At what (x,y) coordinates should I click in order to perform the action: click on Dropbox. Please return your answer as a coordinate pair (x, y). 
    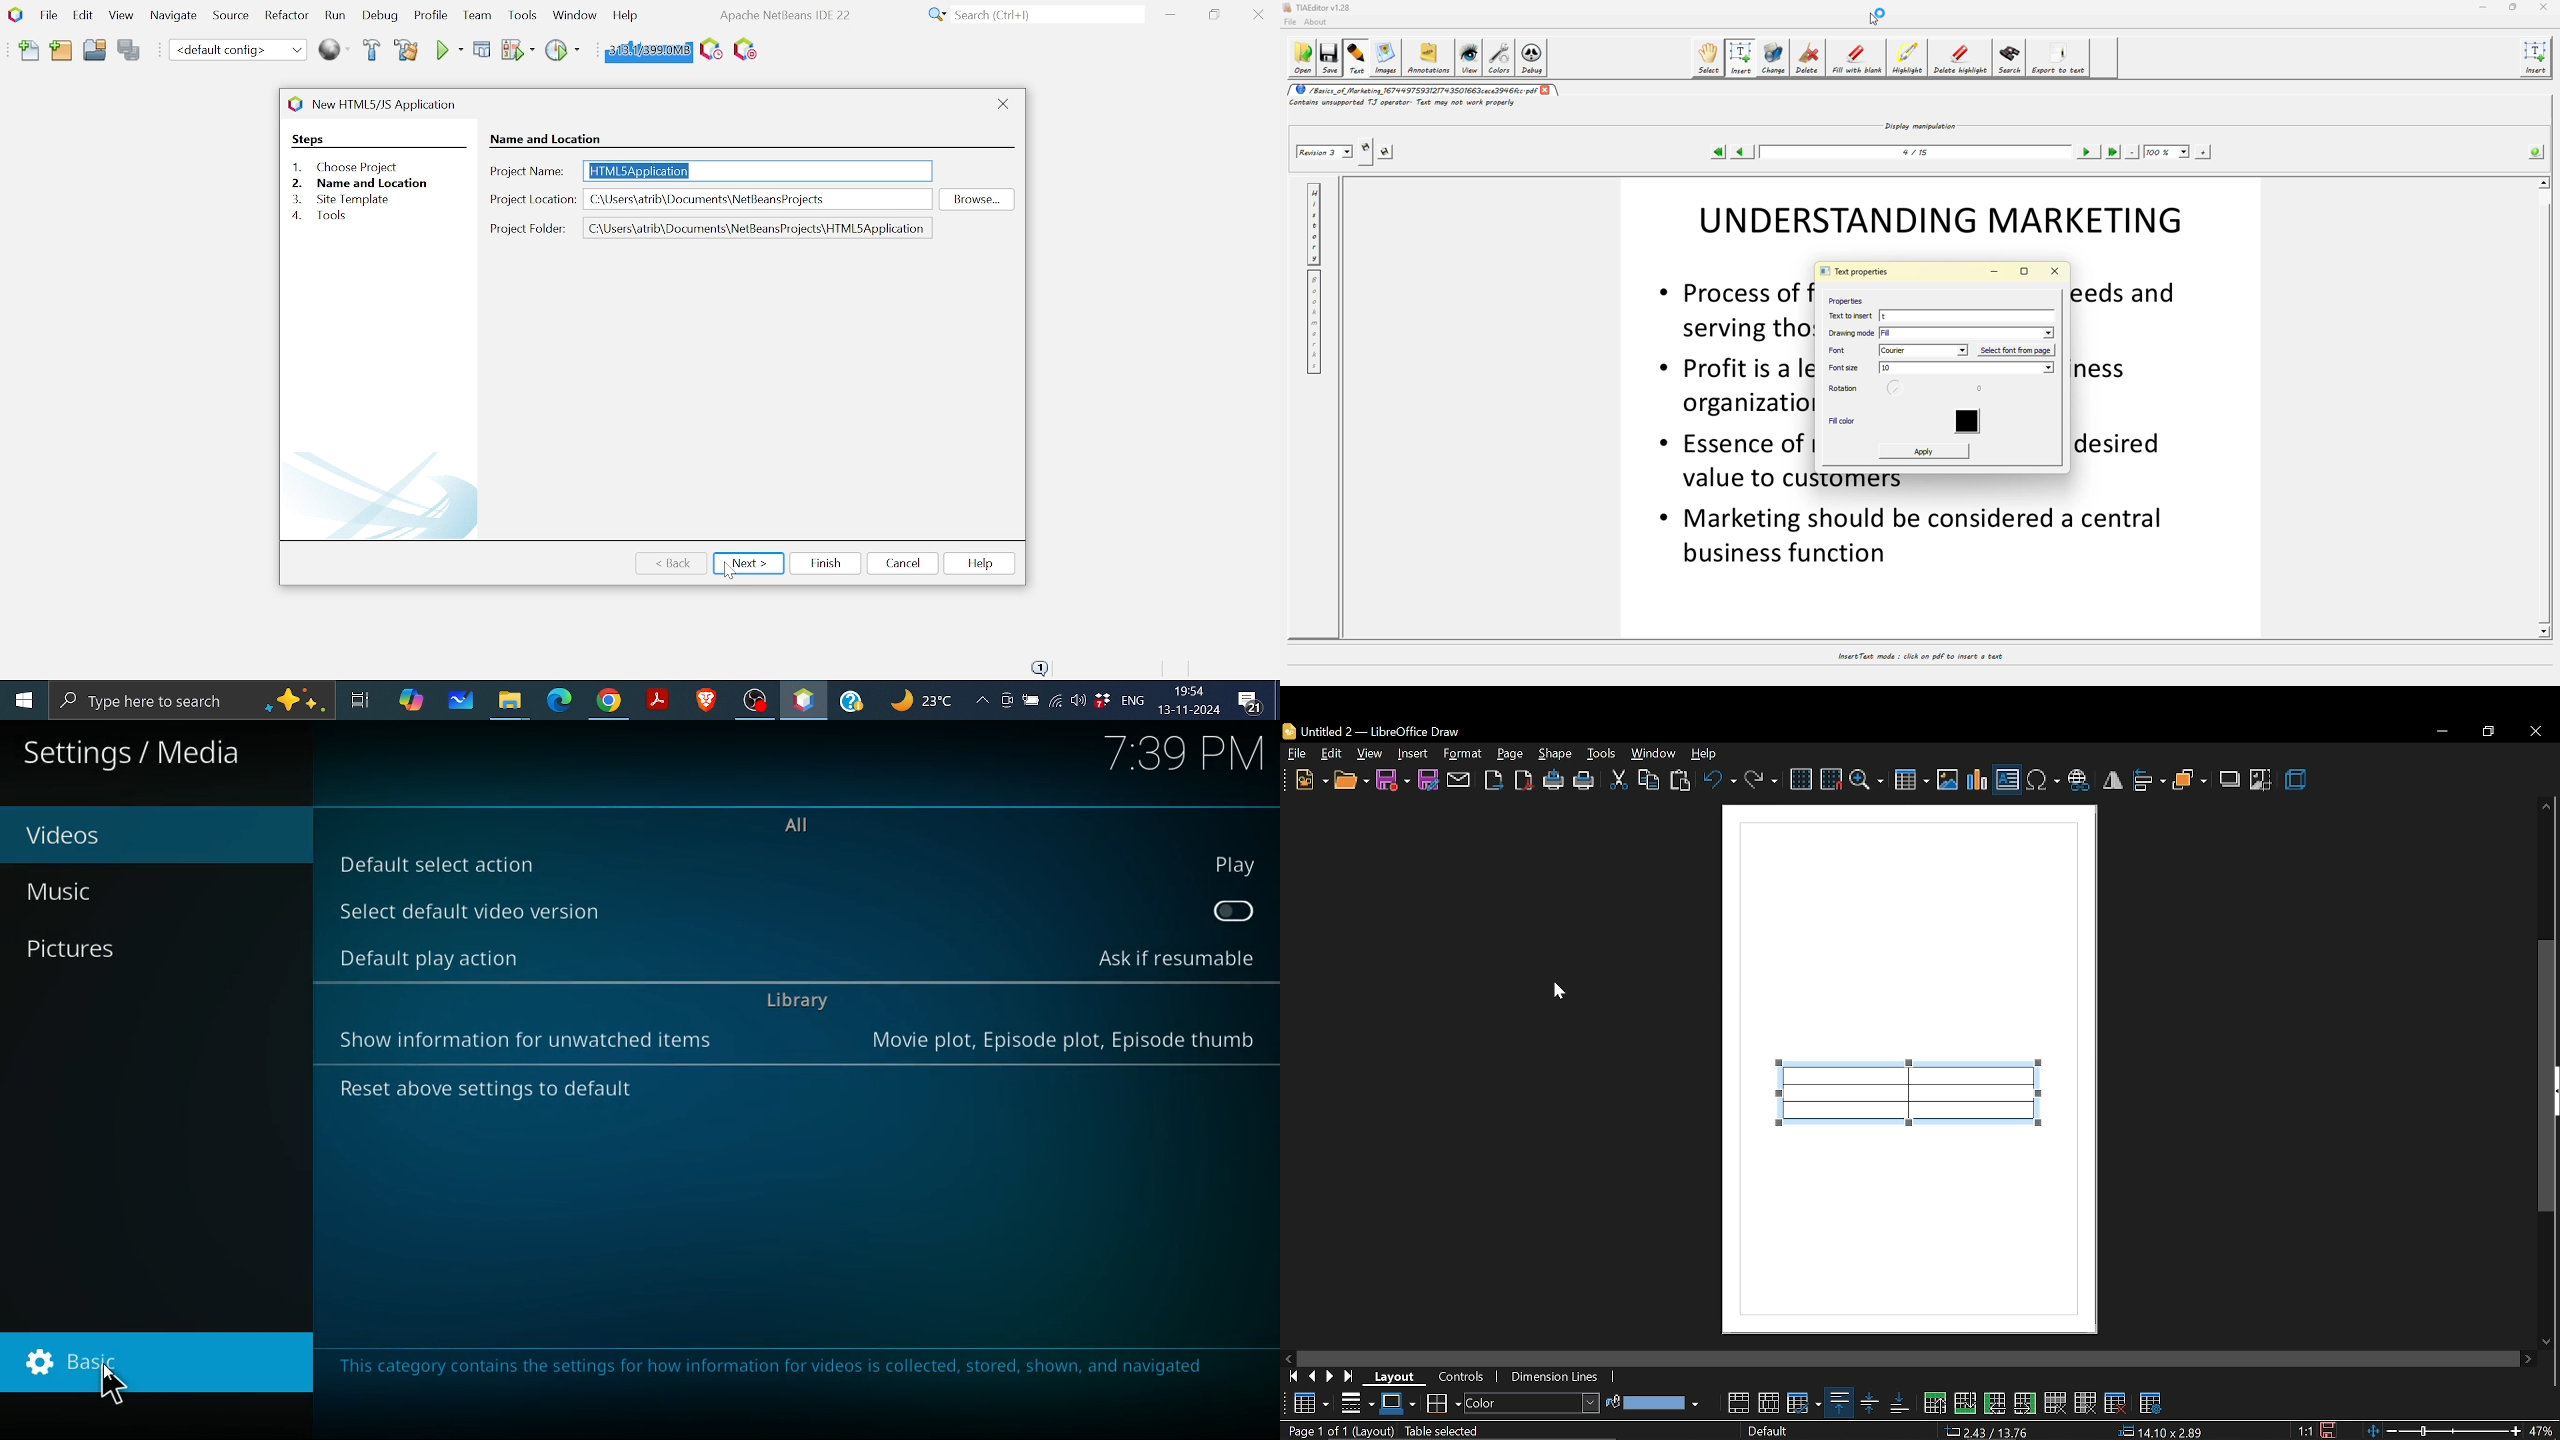
    Looking at the image, I should click on (1102, 701).